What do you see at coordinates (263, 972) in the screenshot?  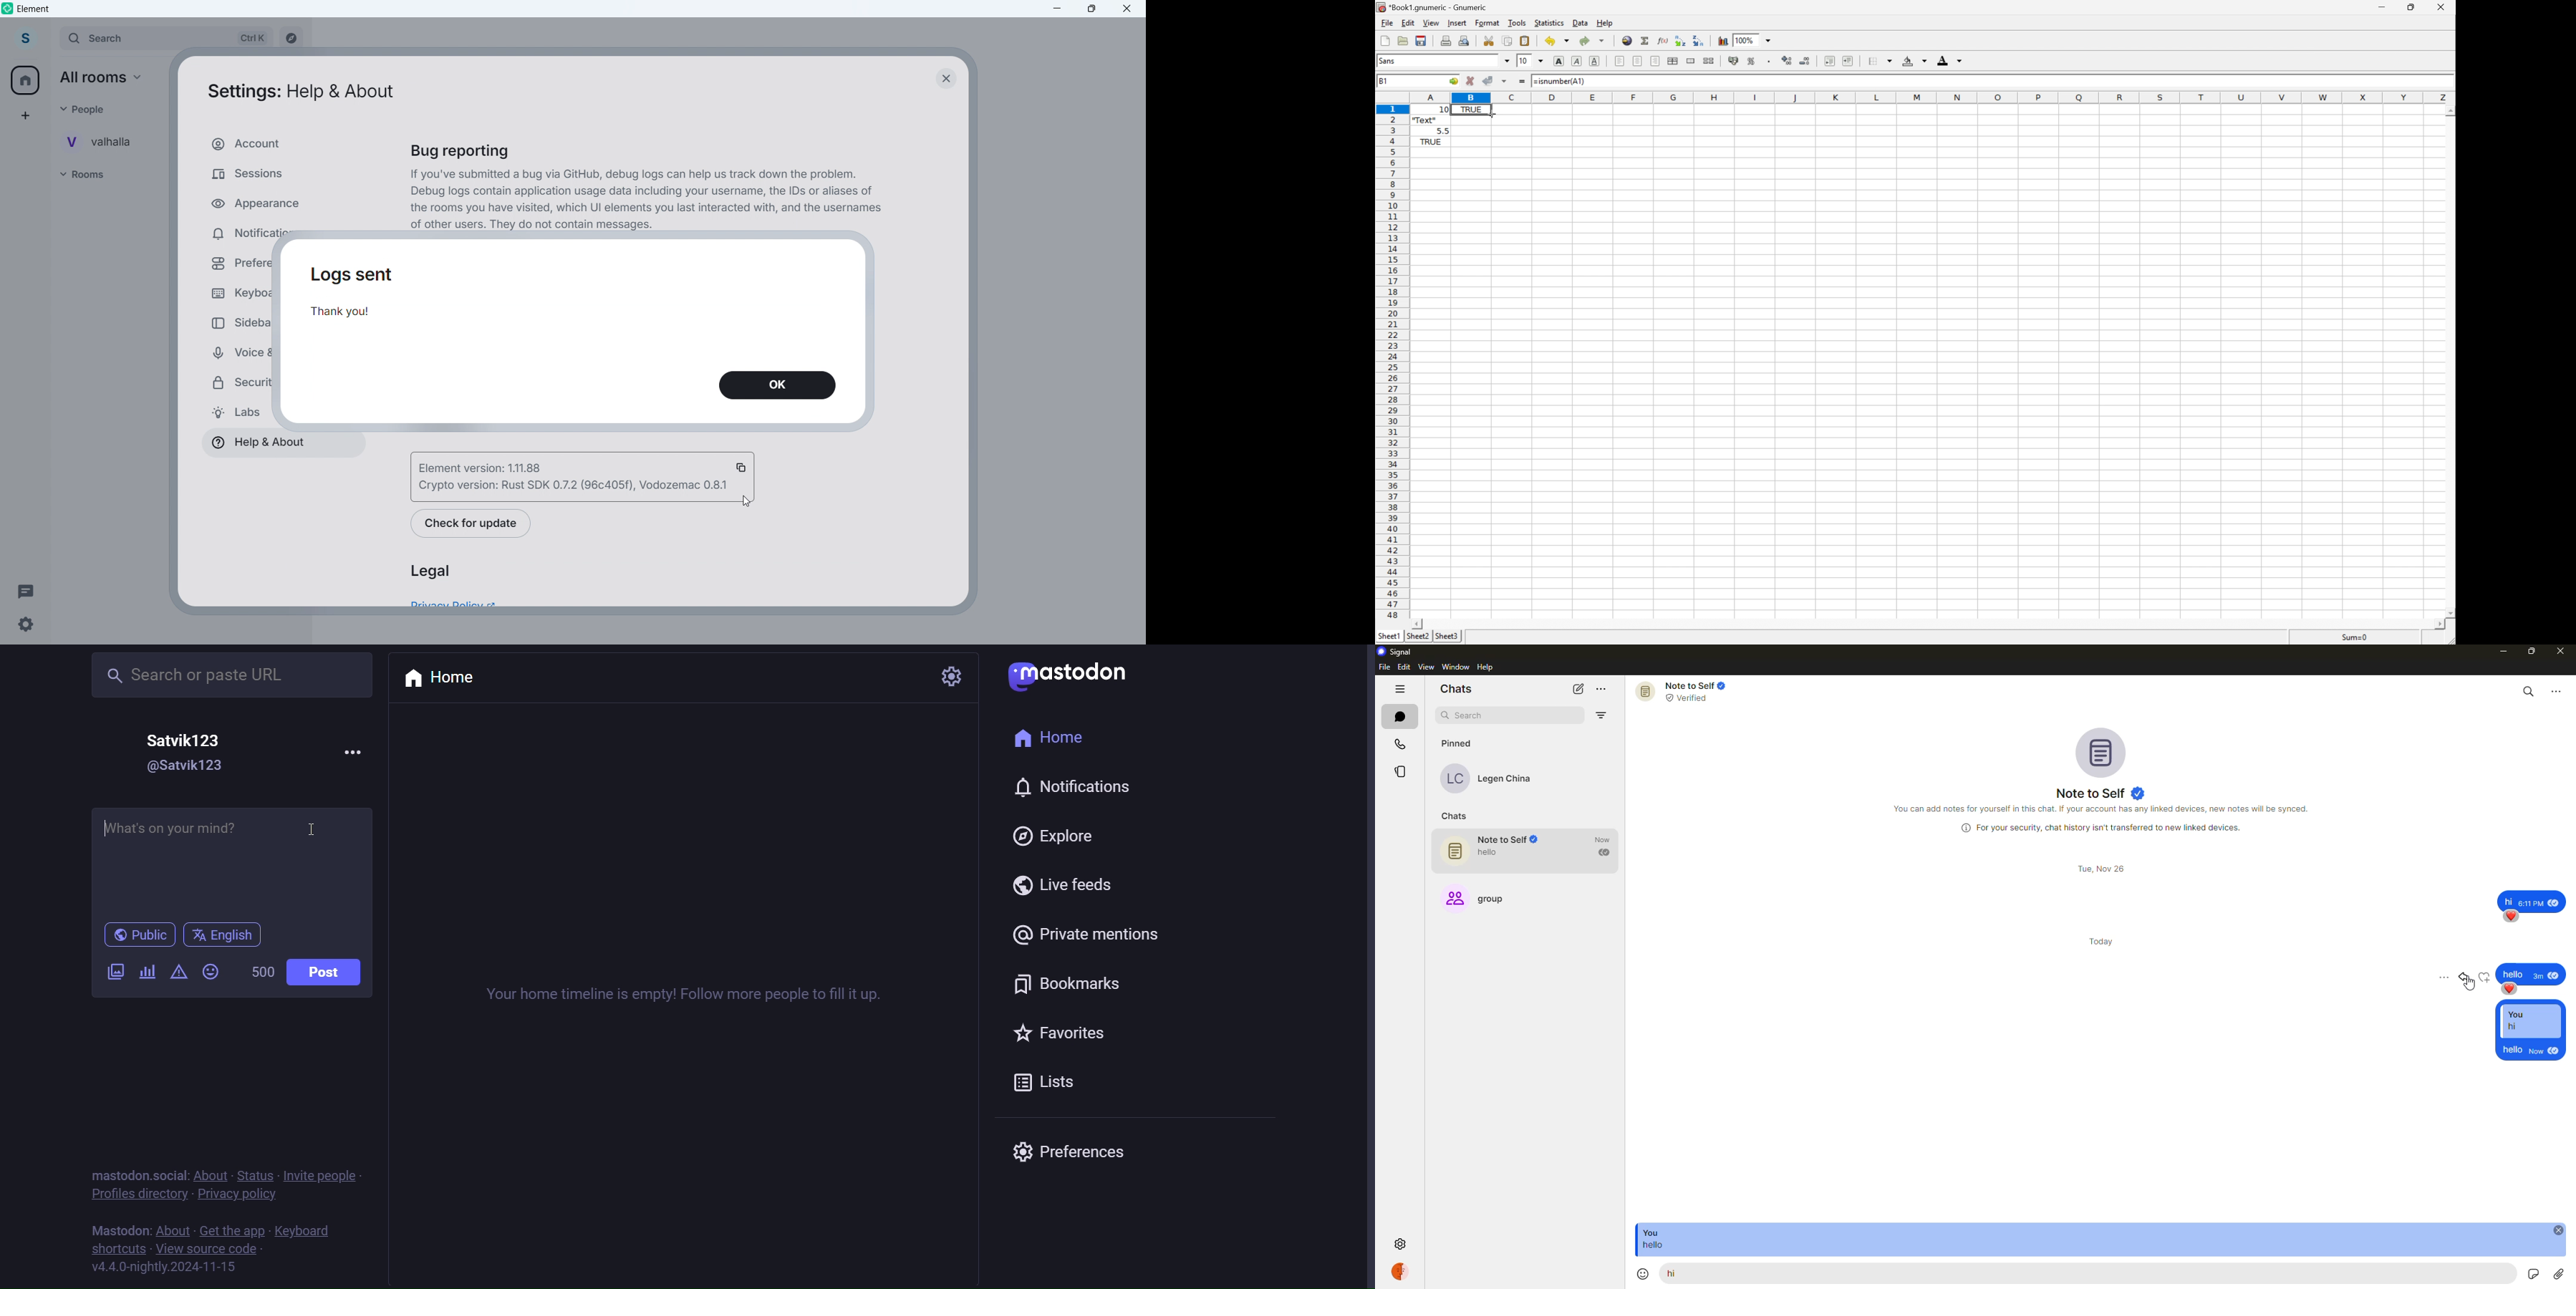 I see `word limit` at bounding box center [263, 972].